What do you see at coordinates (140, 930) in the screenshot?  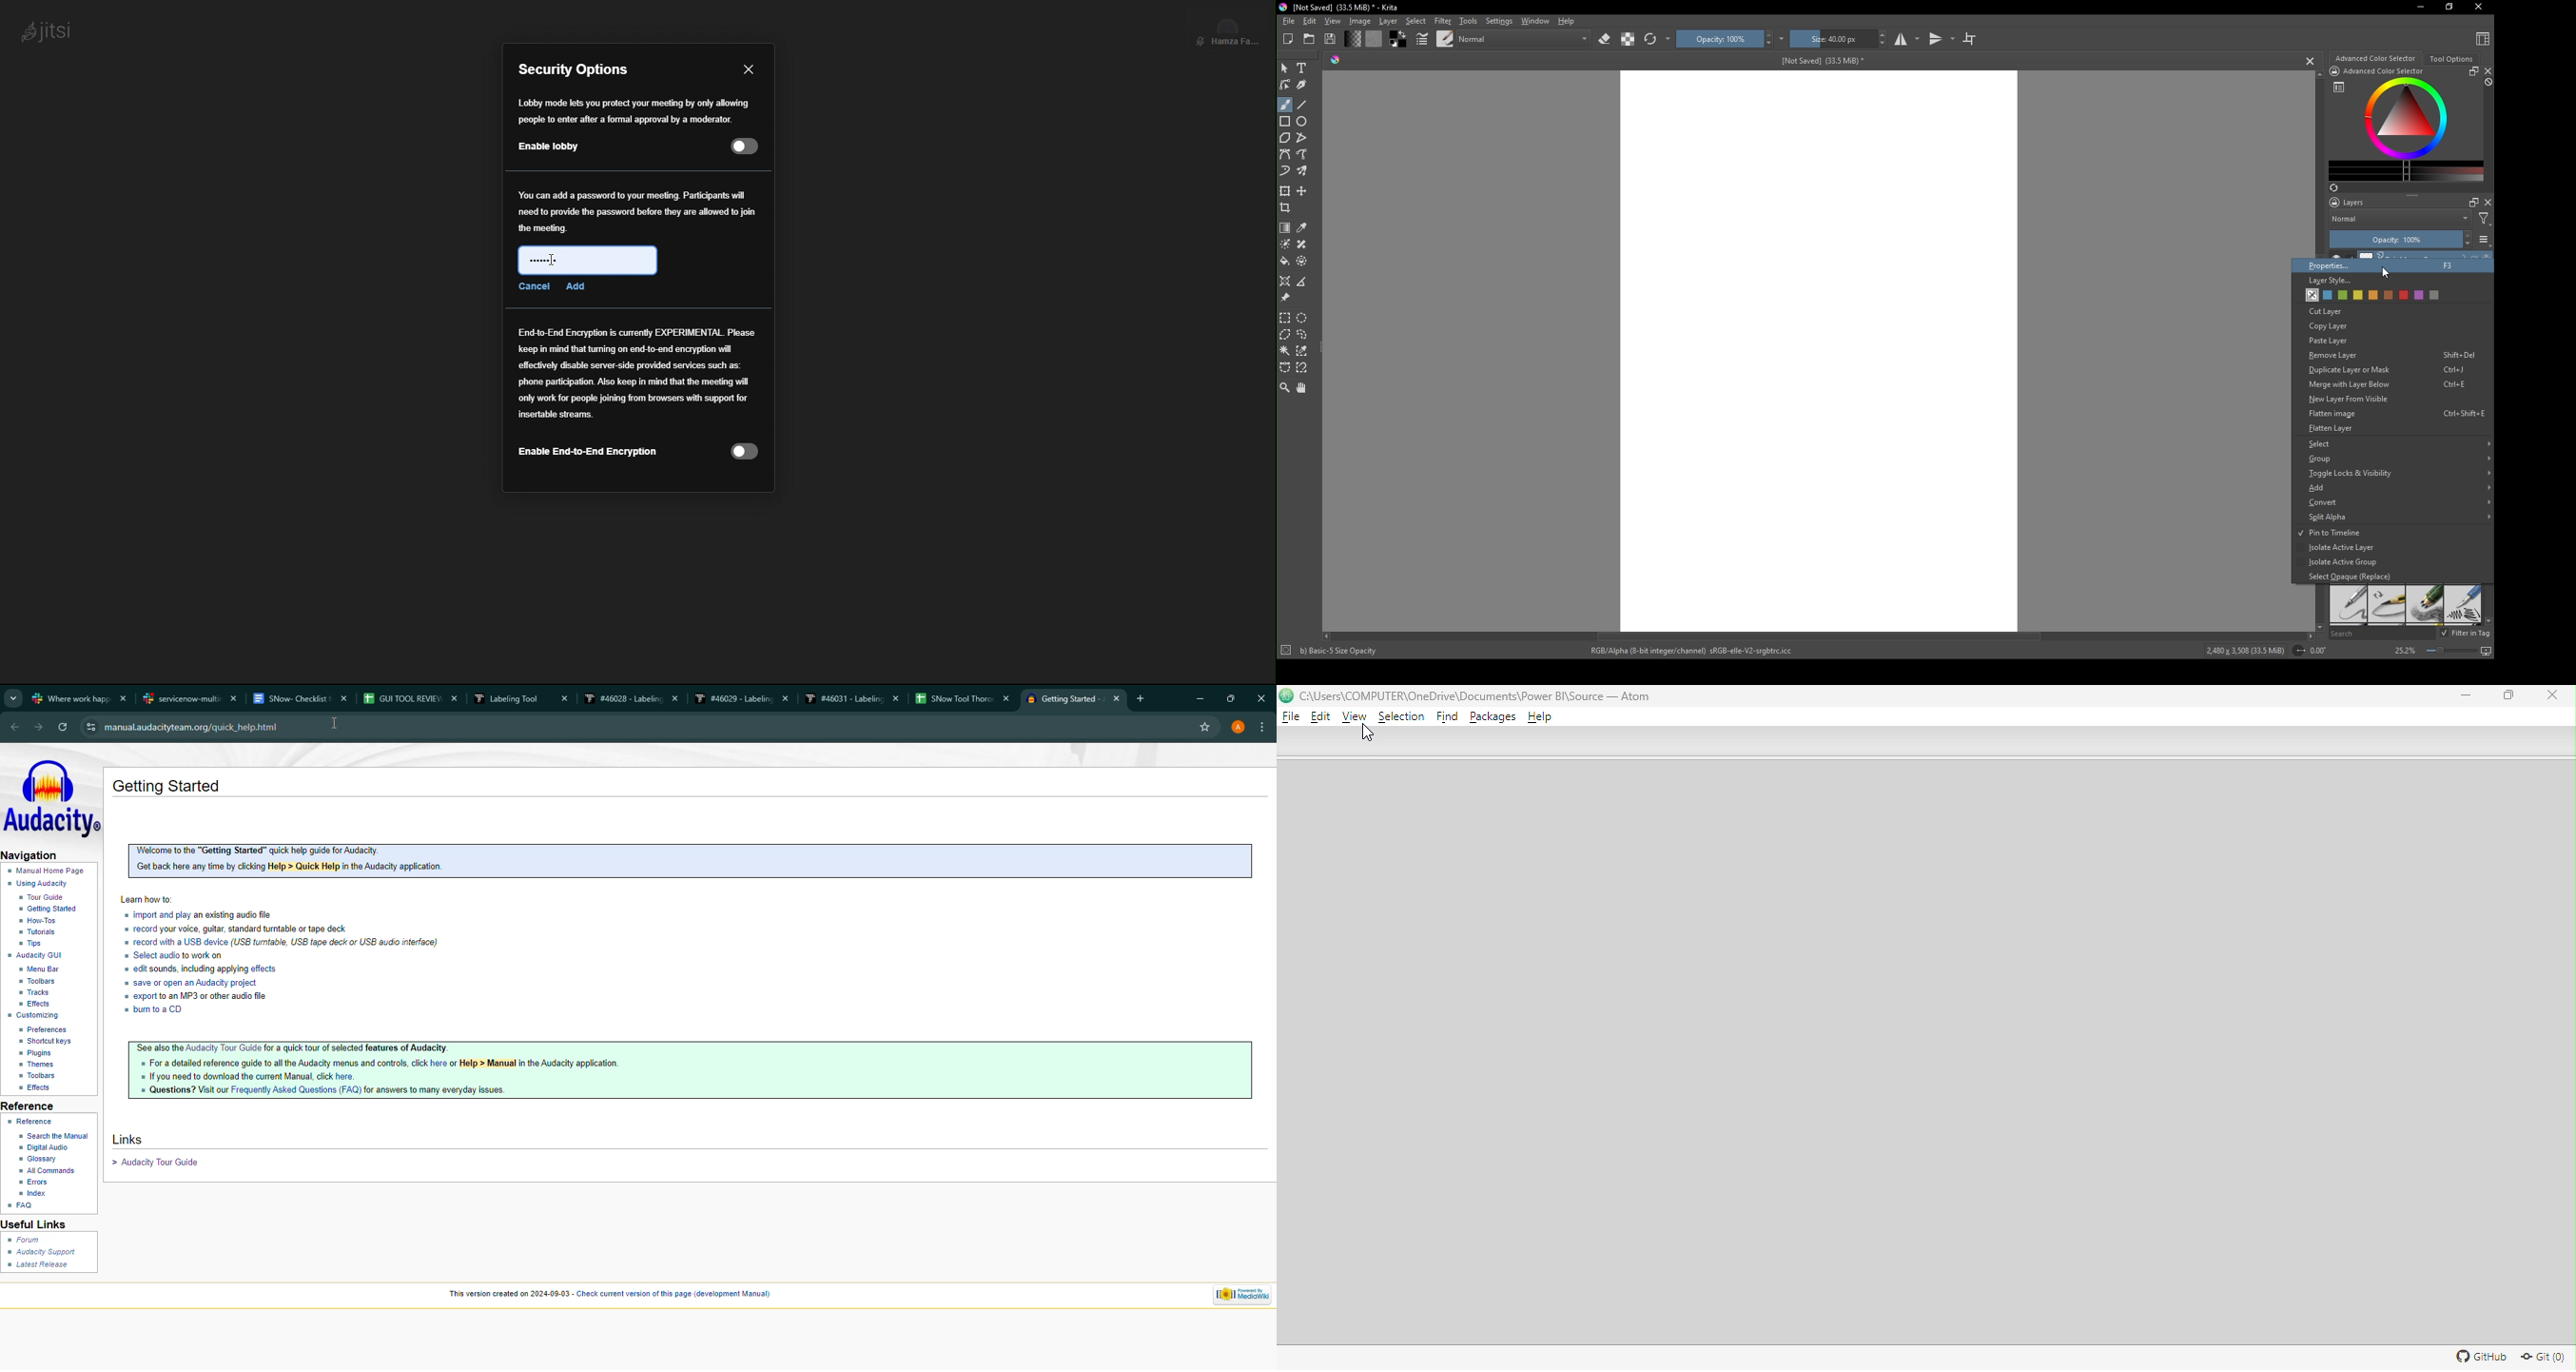 I see `record` at bounding box center [140, 930].